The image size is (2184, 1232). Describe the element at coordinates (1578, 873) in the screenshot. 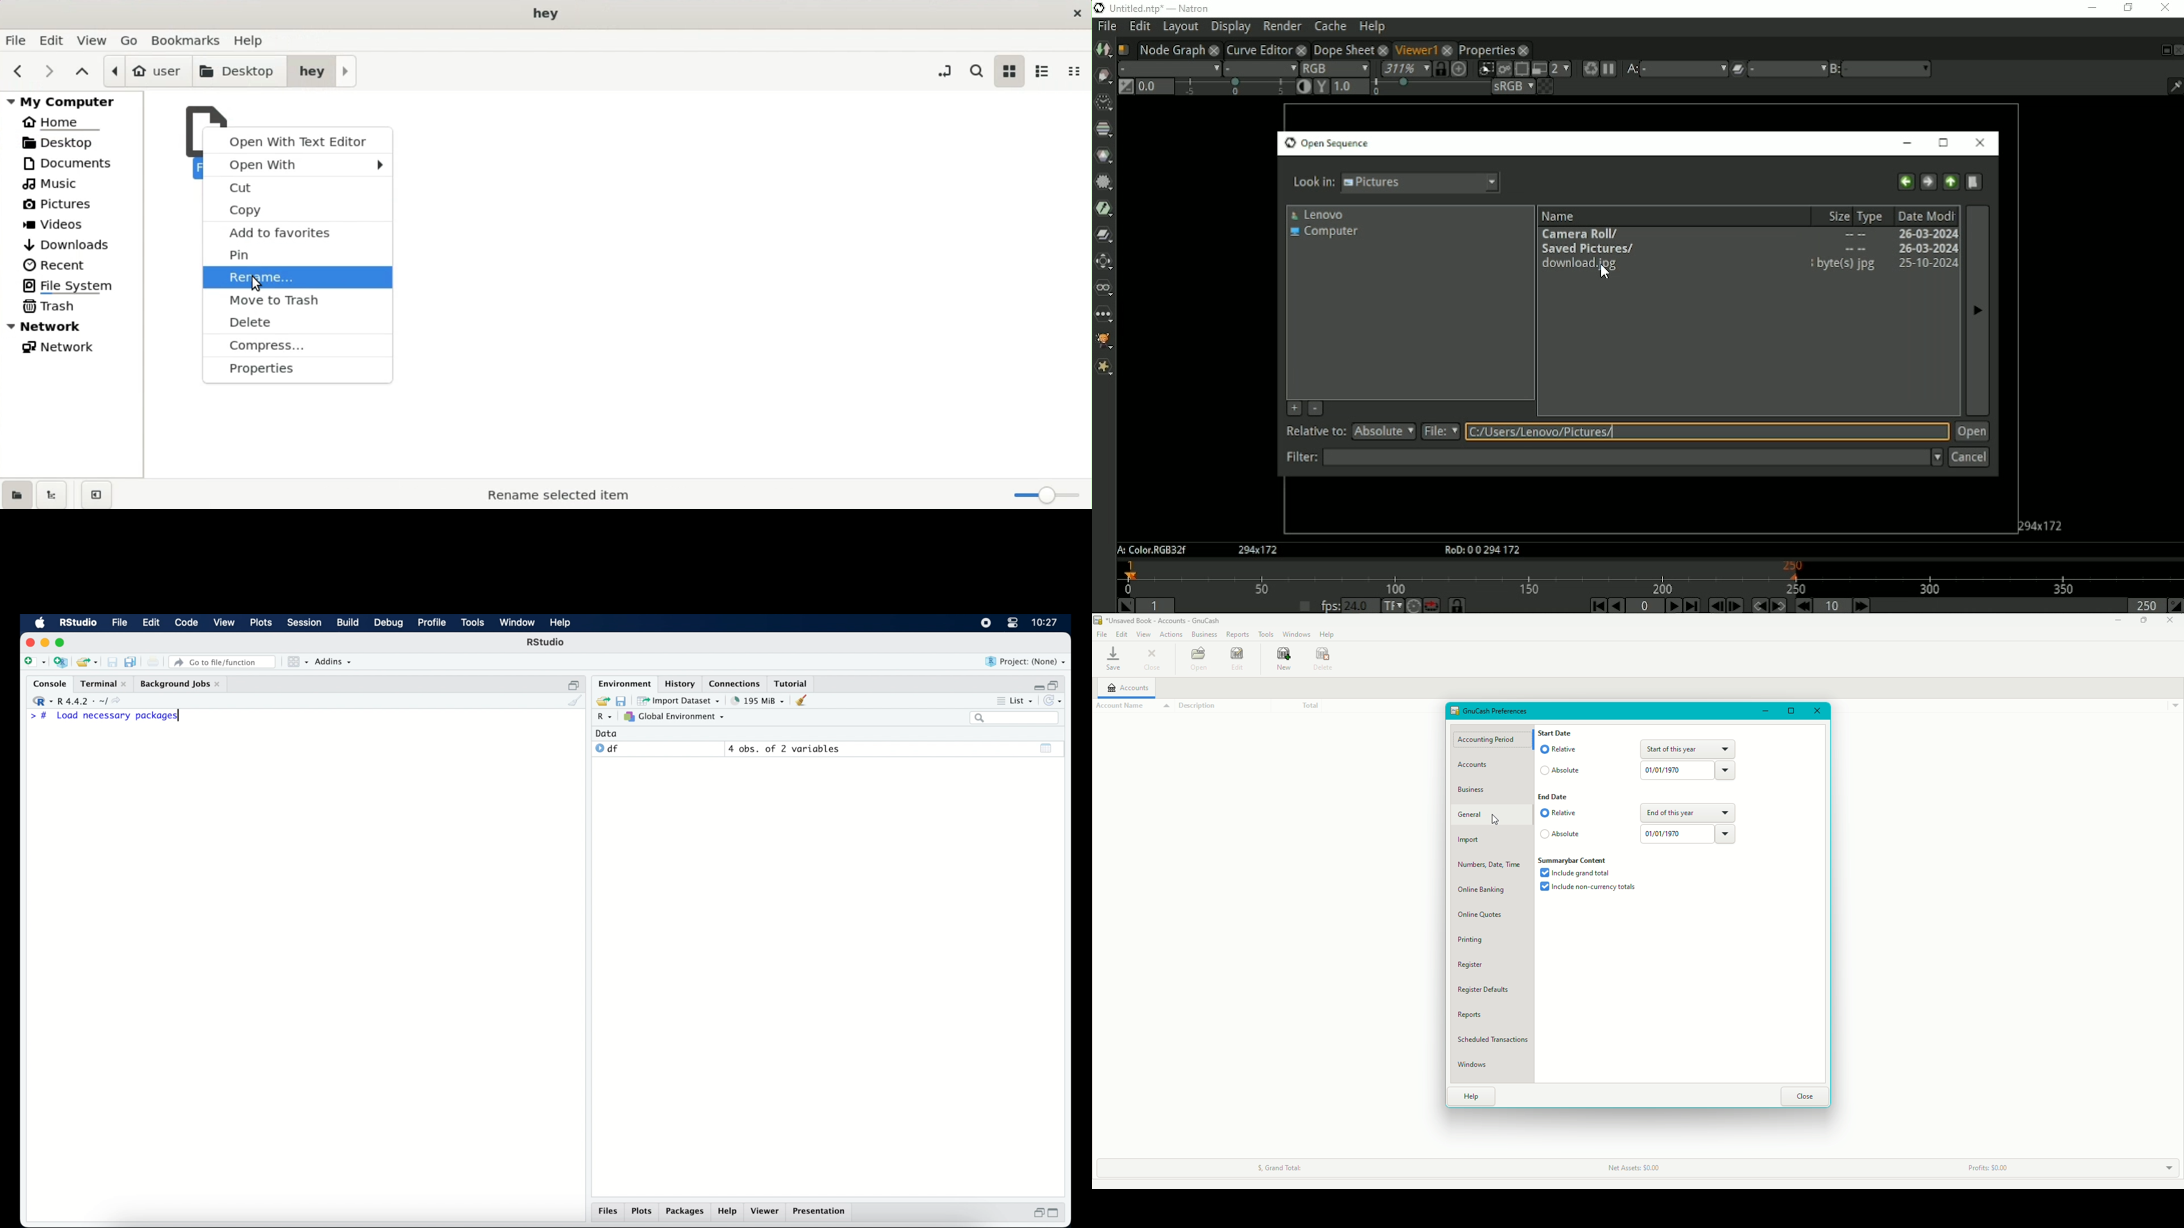

I see `Include grand total` at that location.